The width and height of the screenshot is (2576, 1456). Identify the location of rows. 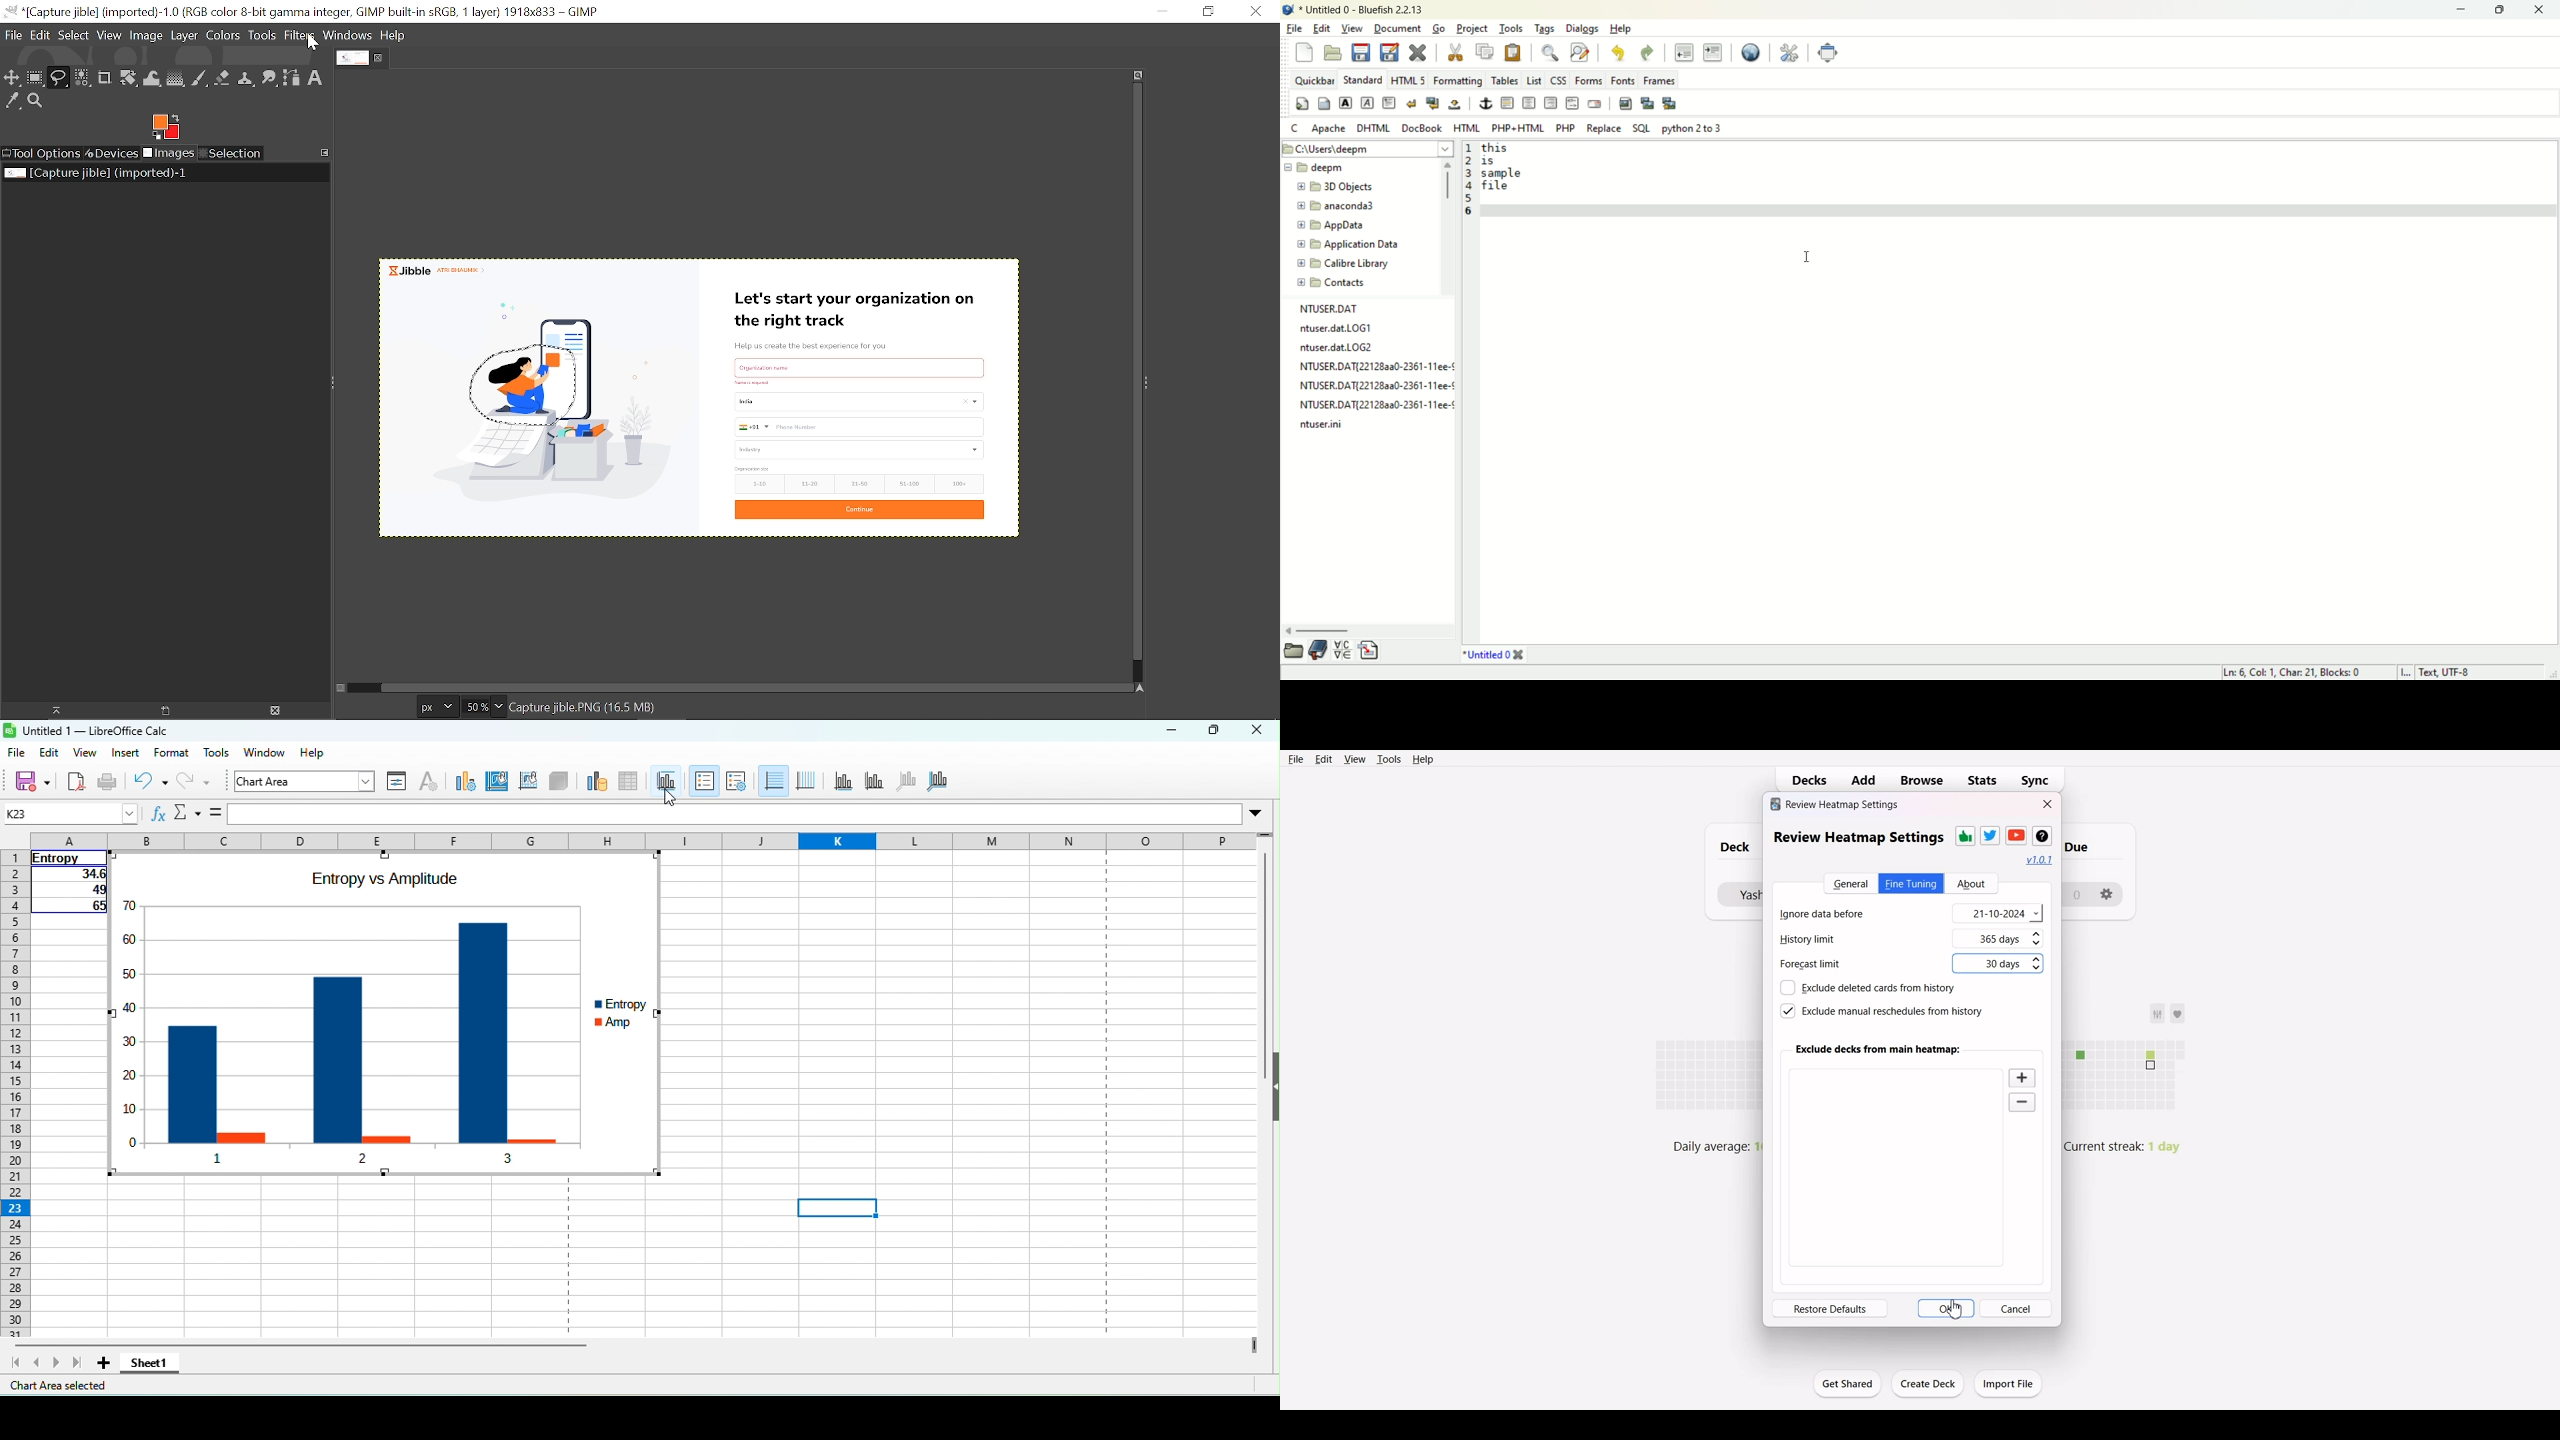
(13, 1096).